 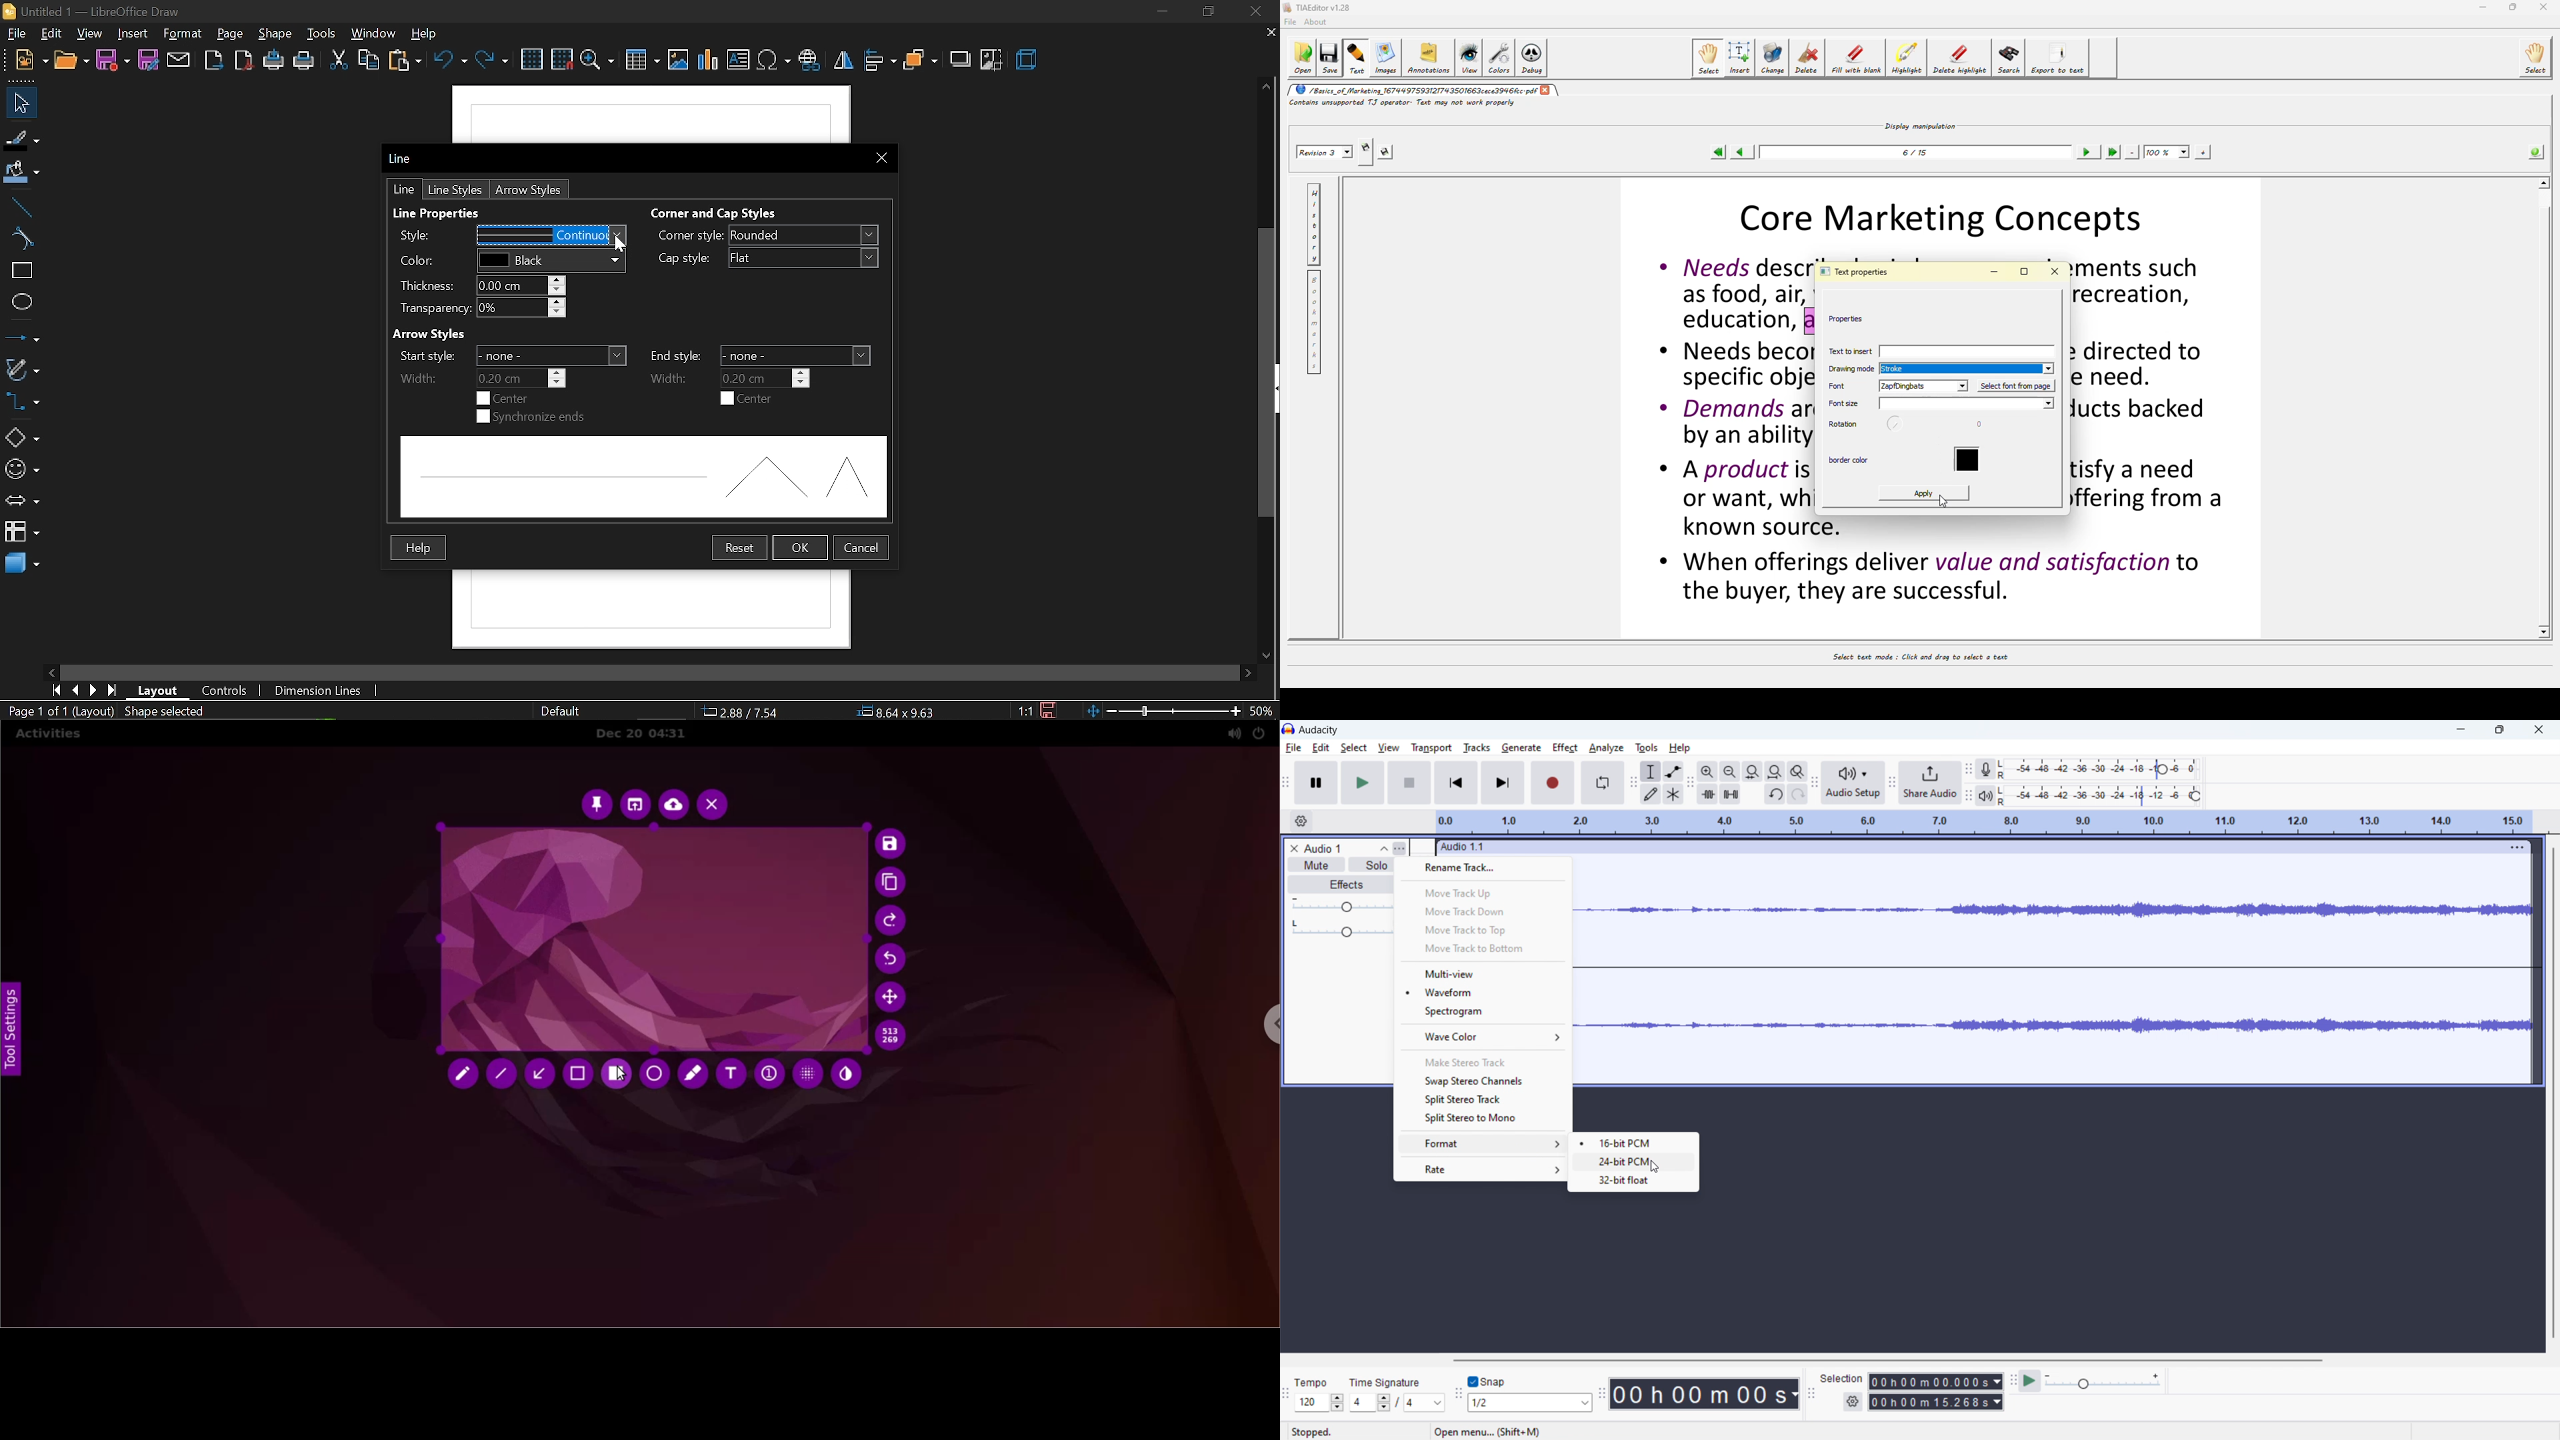 I want to click on 32 bit float, so click(x=1634, y=1181).